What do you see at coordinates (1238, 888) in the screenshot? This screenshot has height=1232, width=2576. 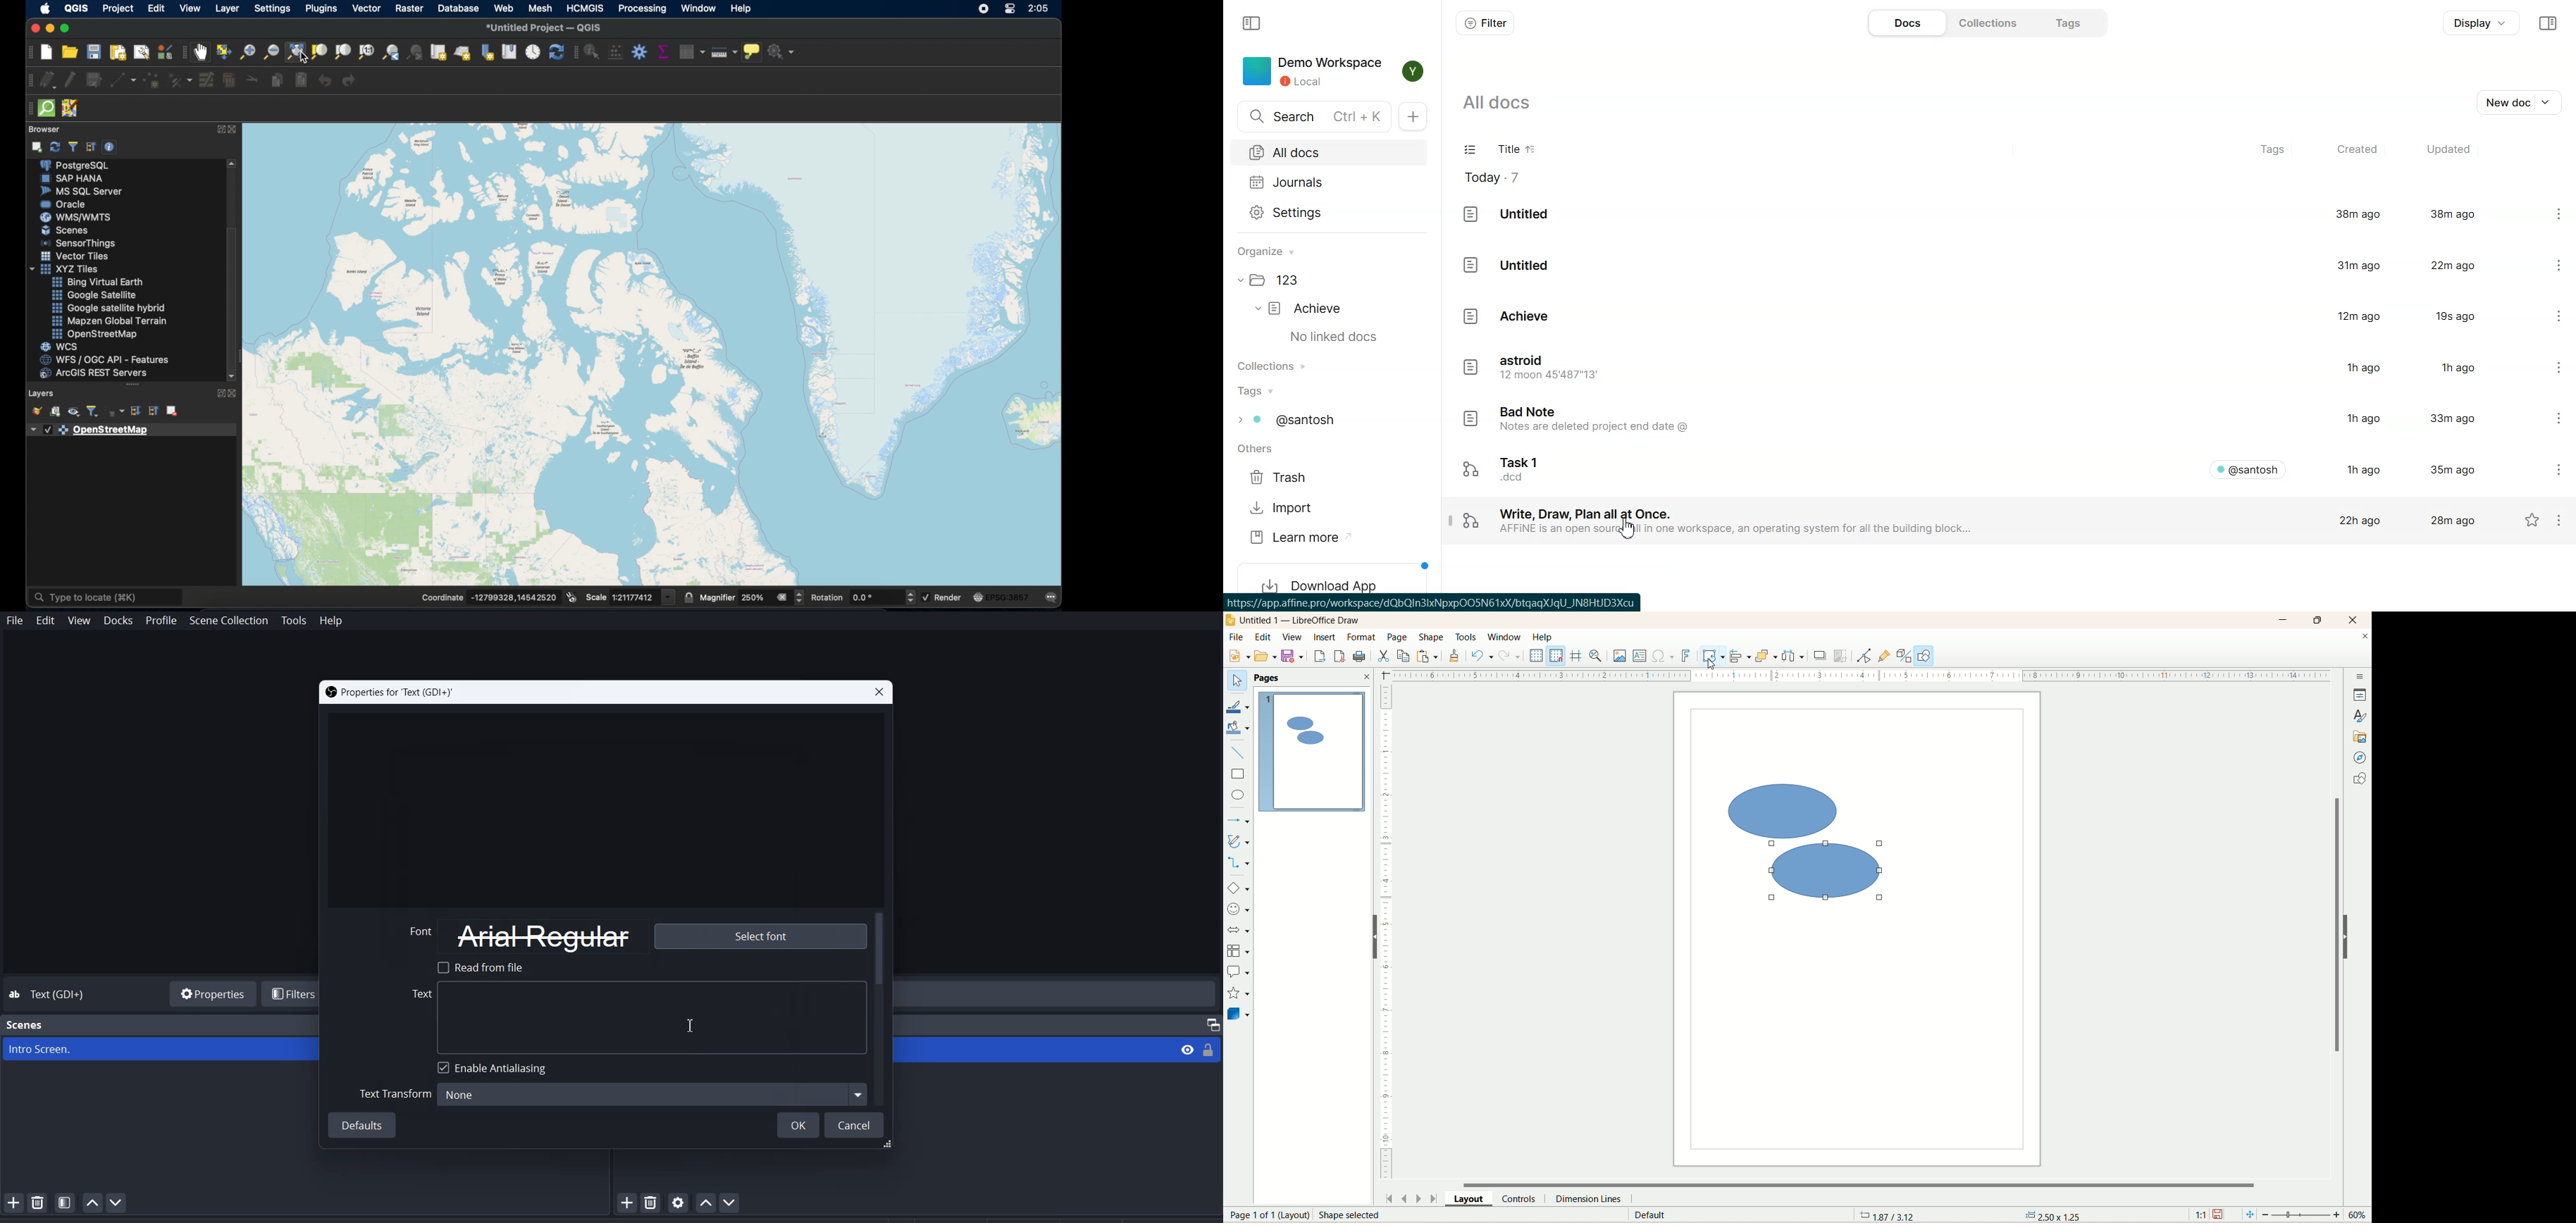 I see `basic shapes` at bounding box center [1238, 888].